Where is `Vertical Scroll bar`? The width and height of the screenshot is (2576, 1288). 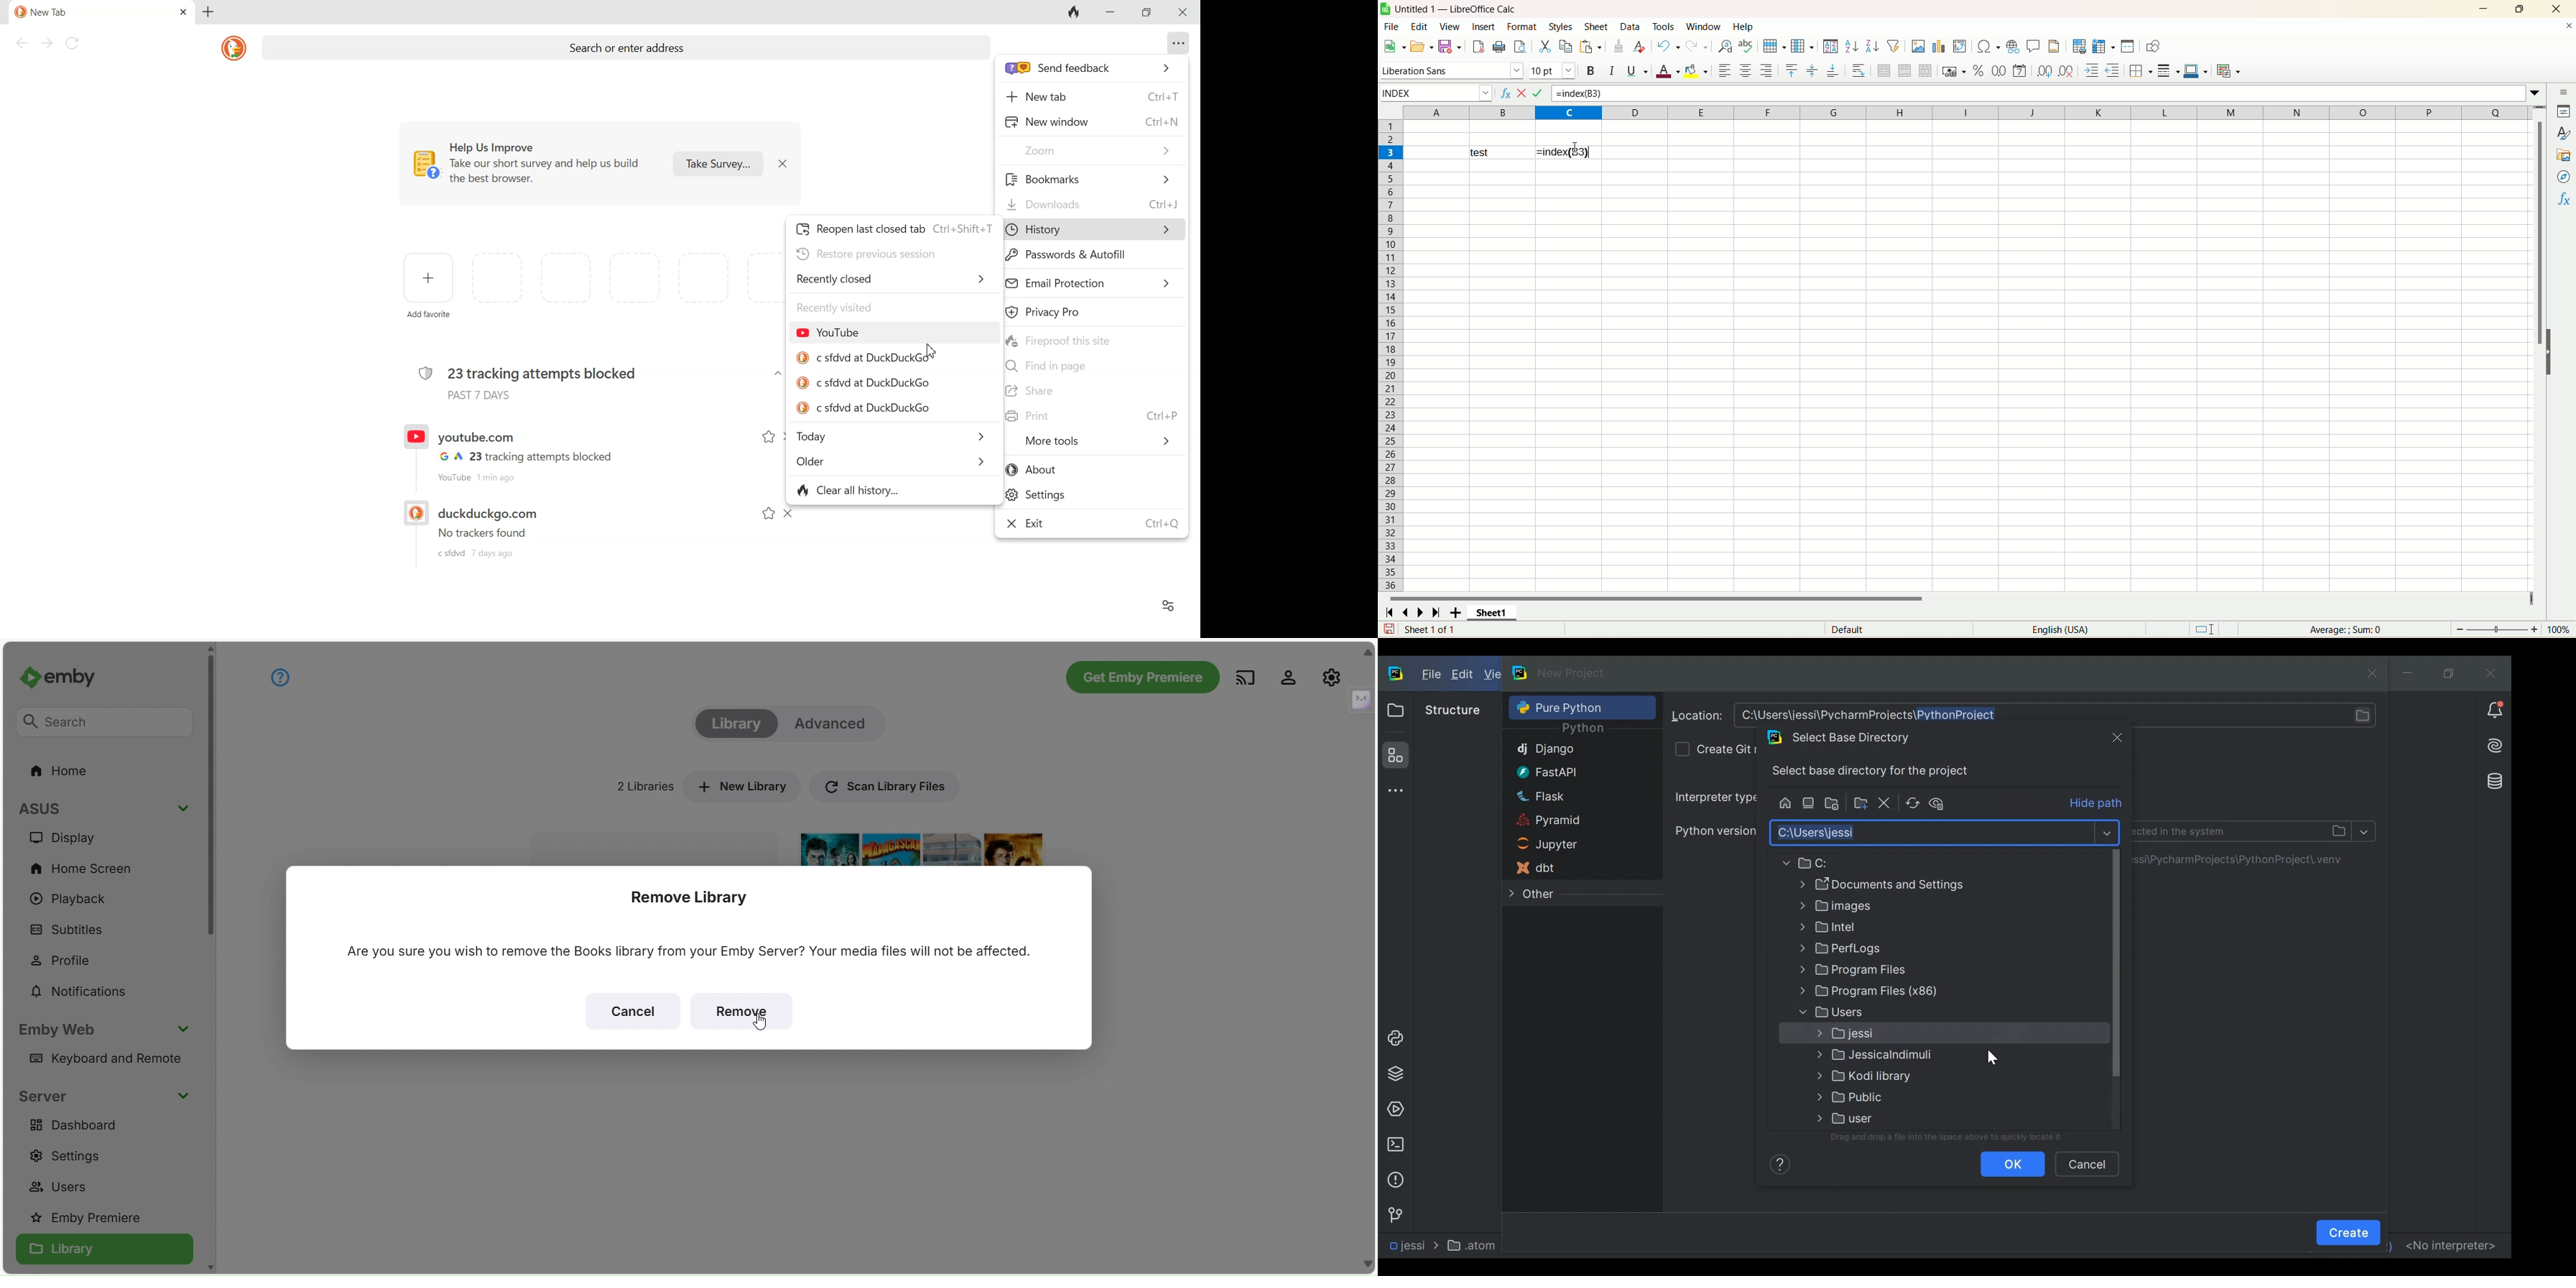
Vertical Scroll bar is located at coordinates (2116, 963).